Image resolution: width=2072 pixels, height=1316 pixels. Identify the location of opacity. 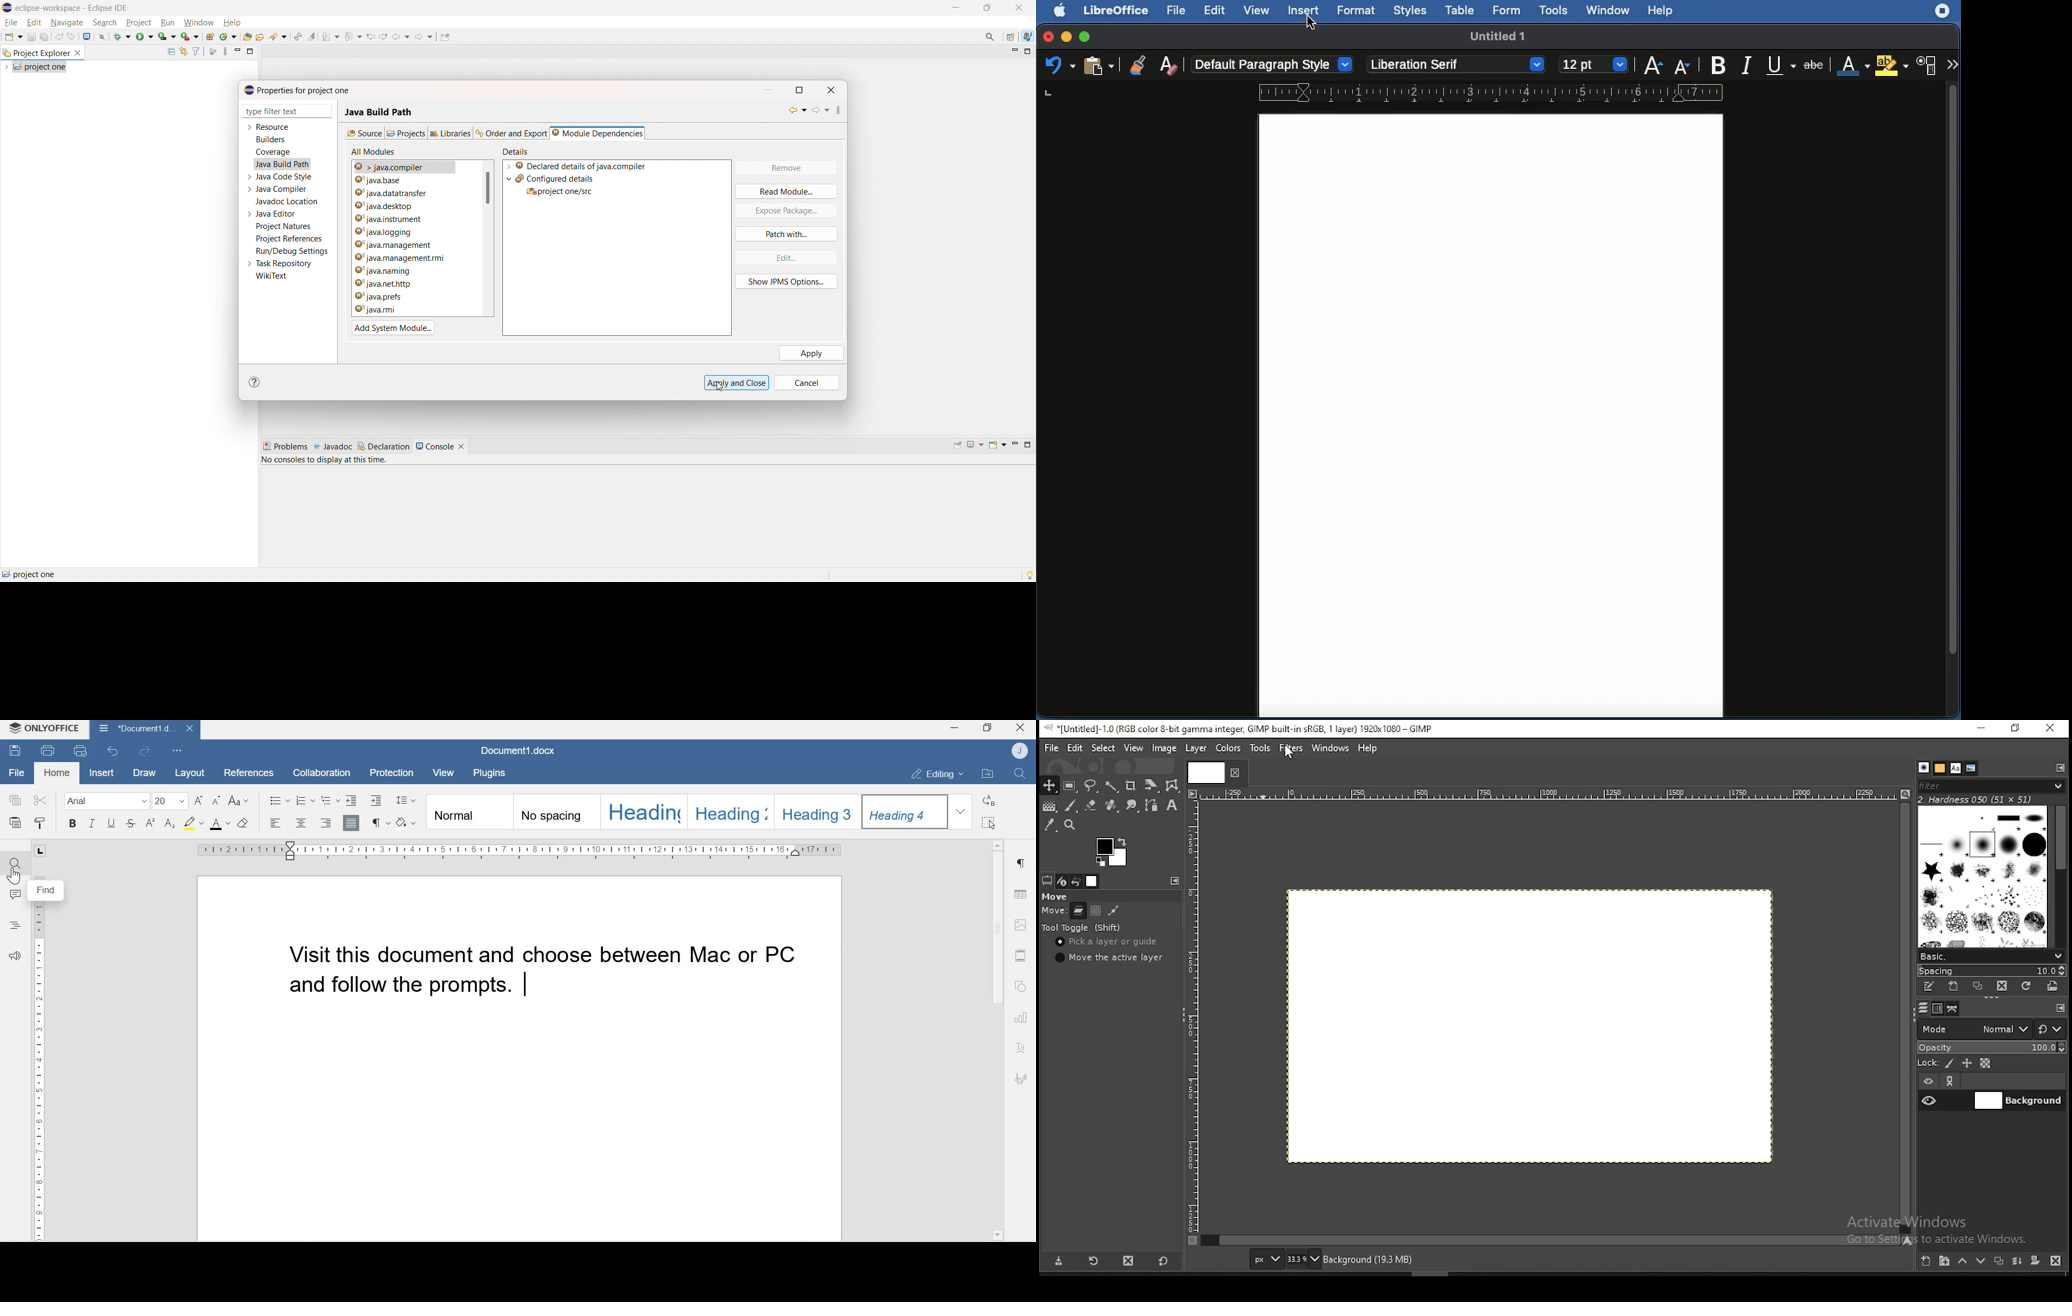
(1993, 1048).